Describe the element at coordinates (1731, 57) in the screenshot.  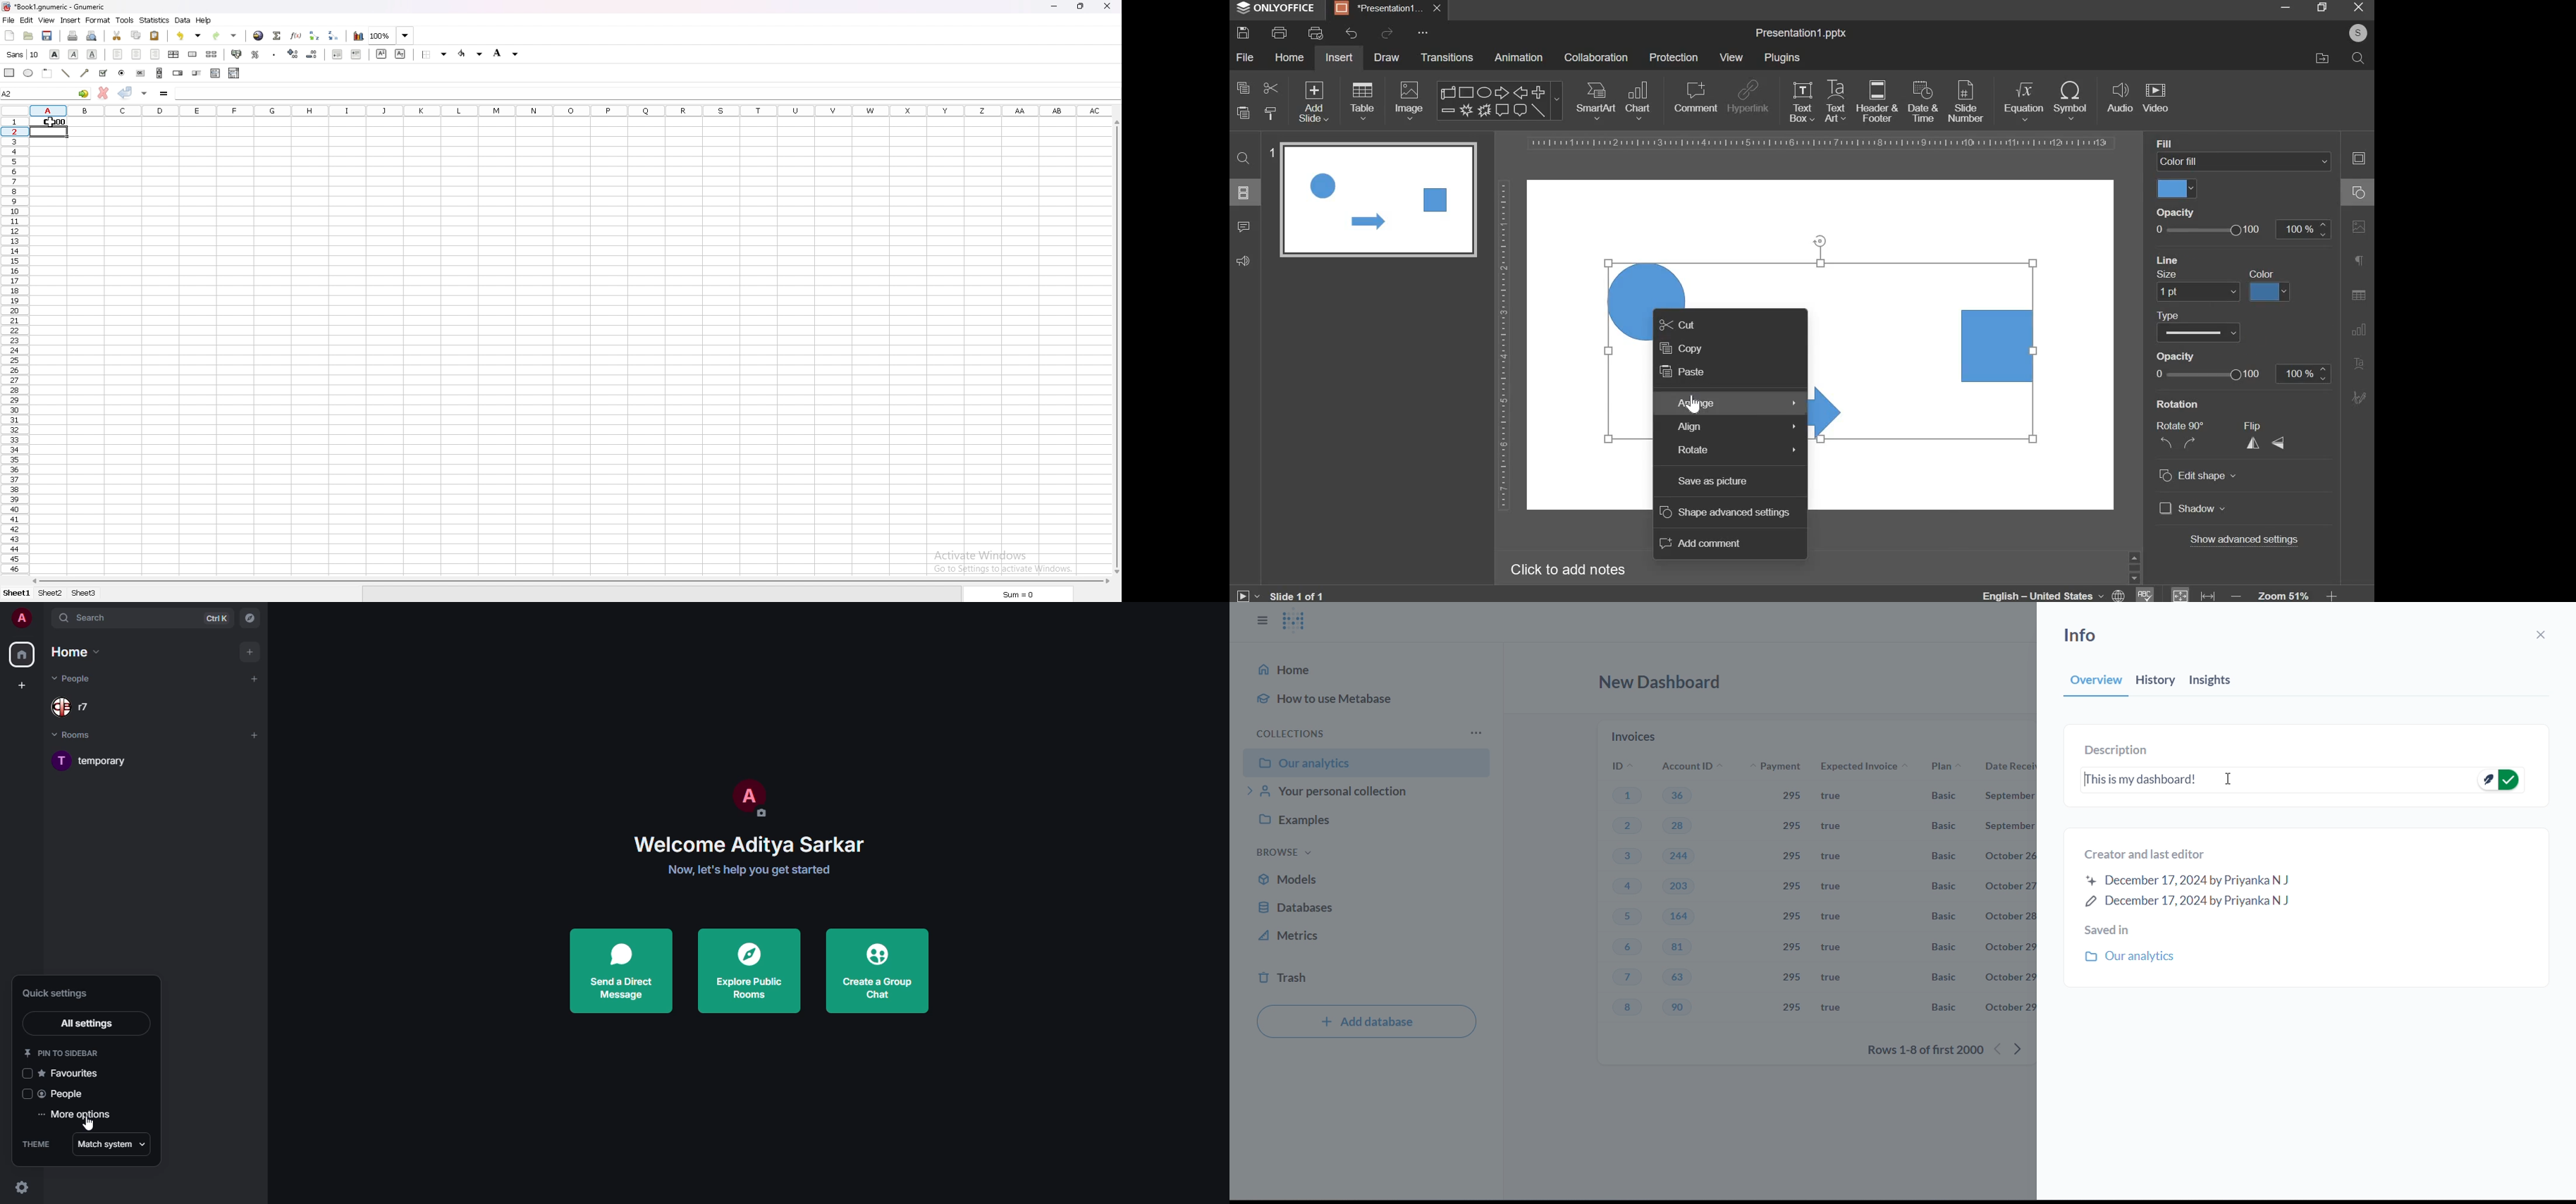
I see `view` at that location.